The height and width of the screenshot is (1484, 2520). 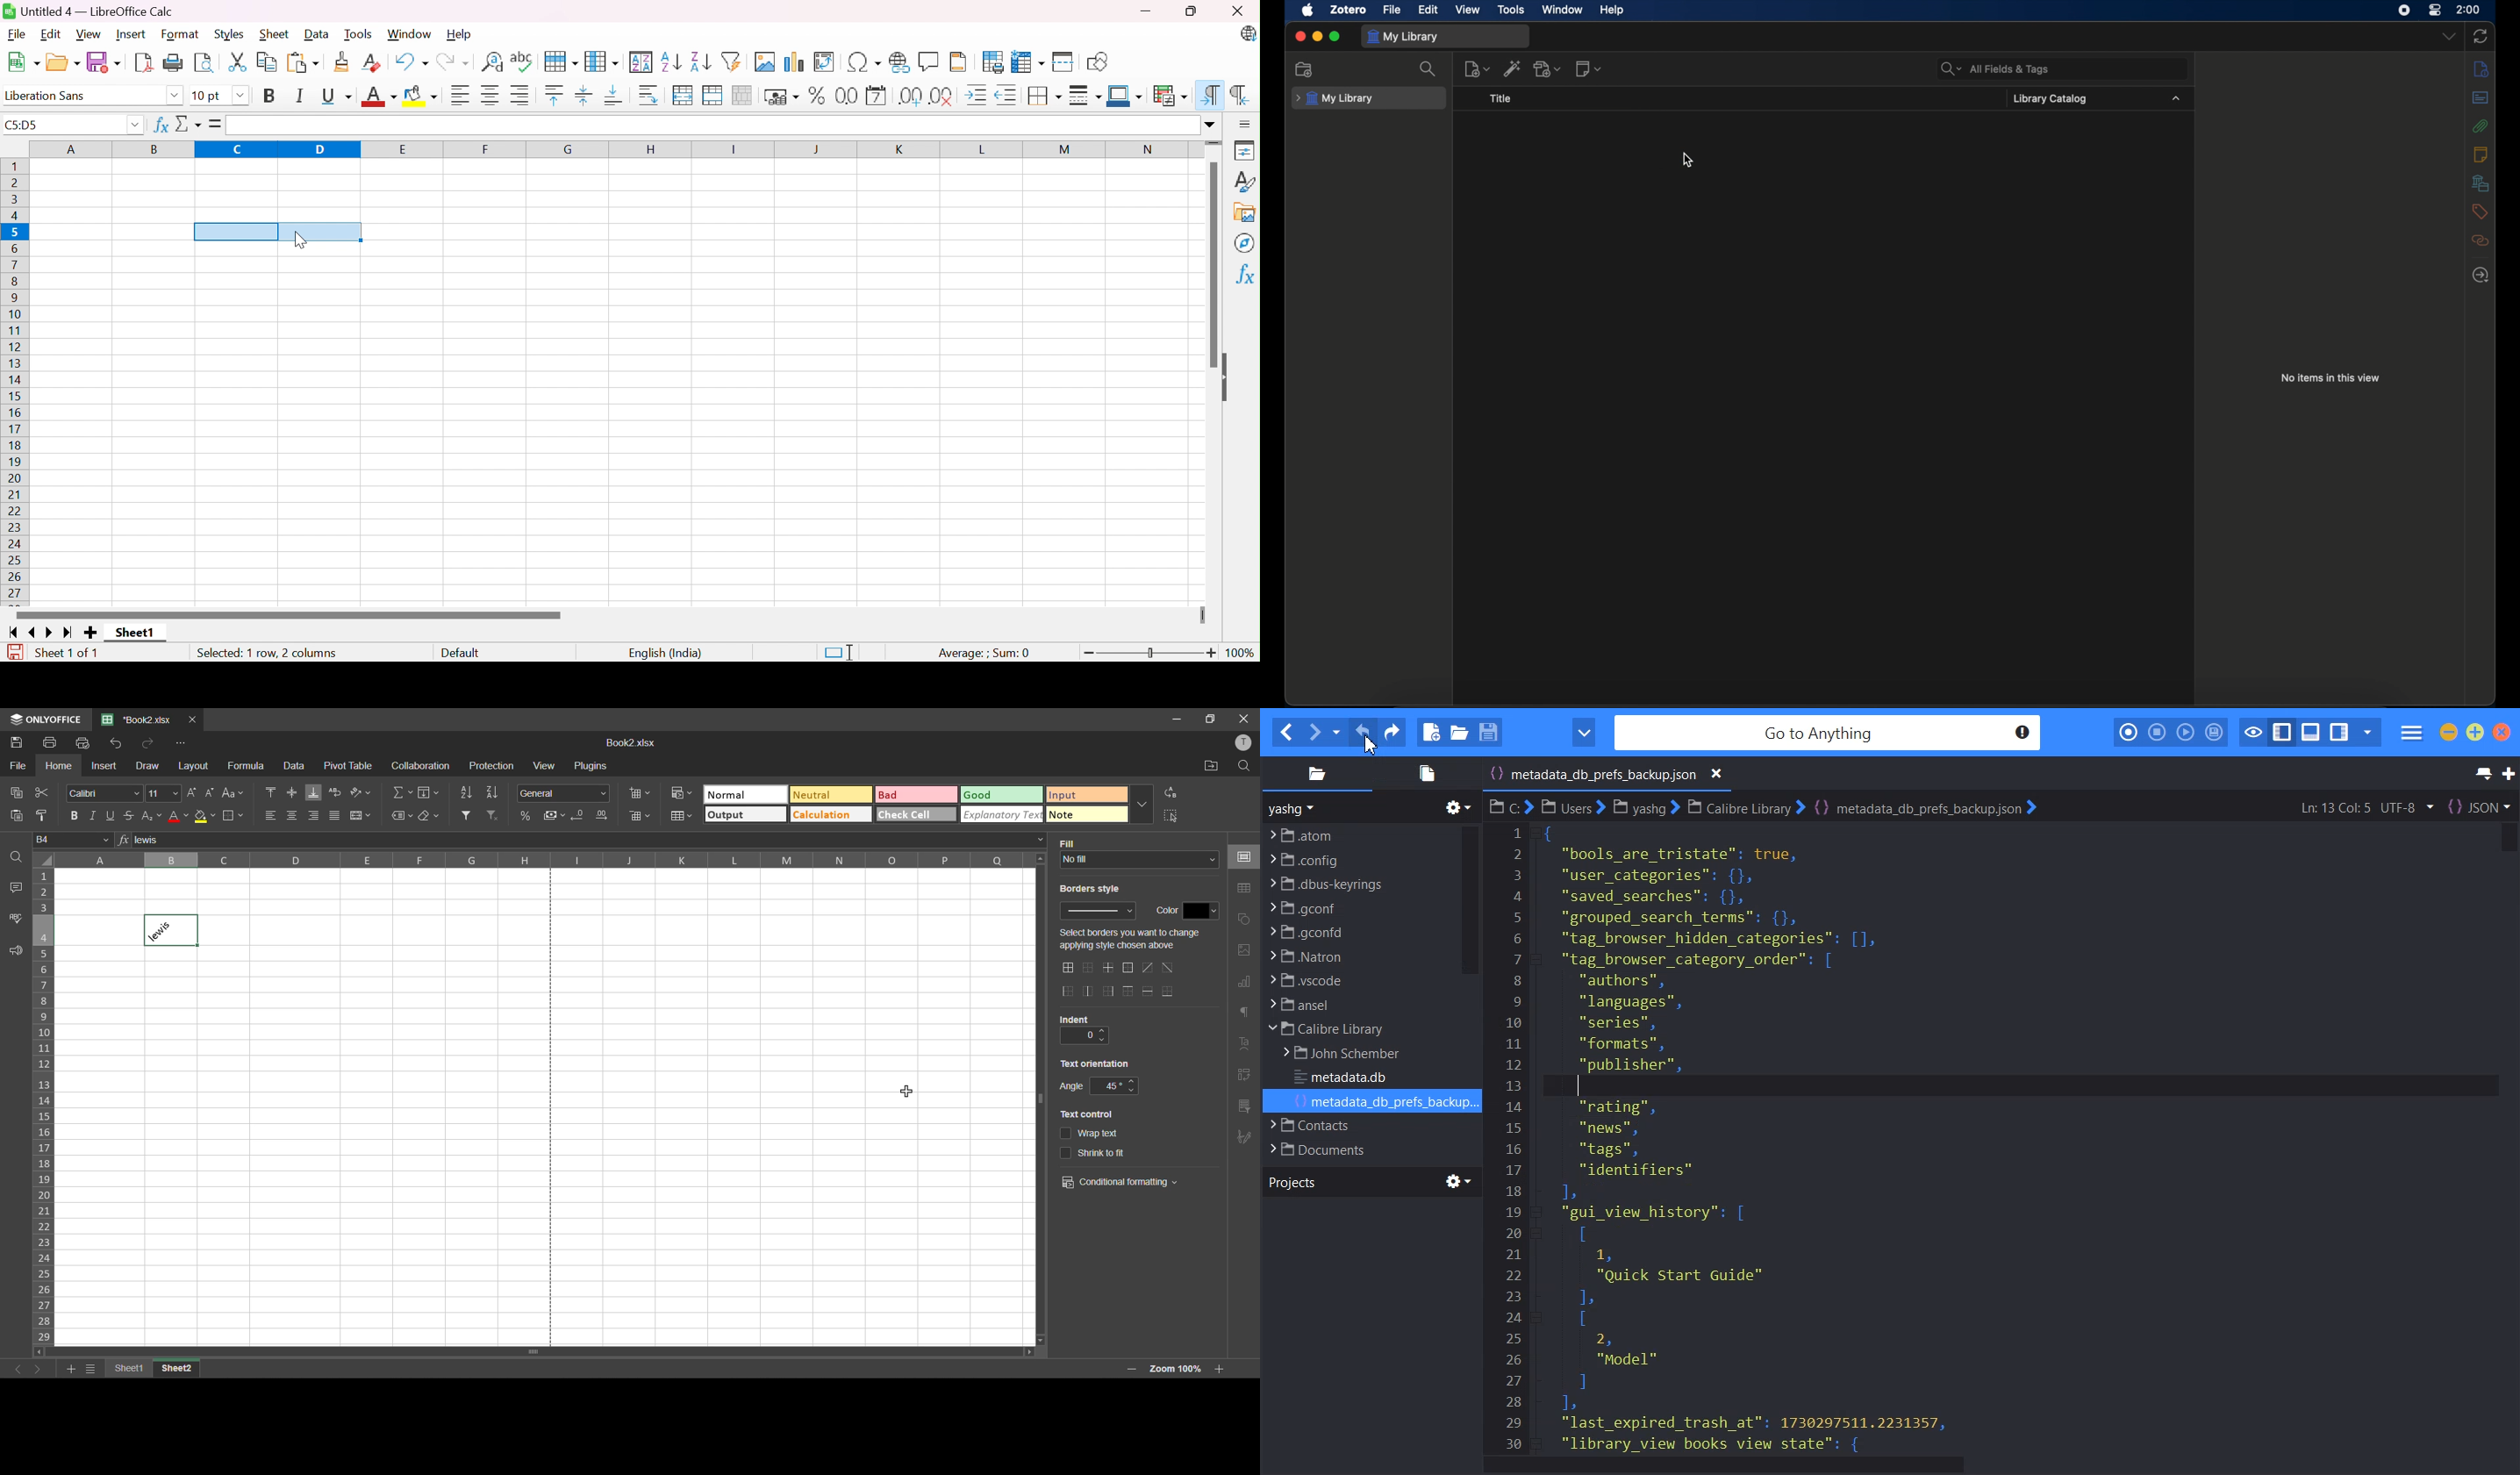 I want to click on strikethrough, so click(x=129, y=816).